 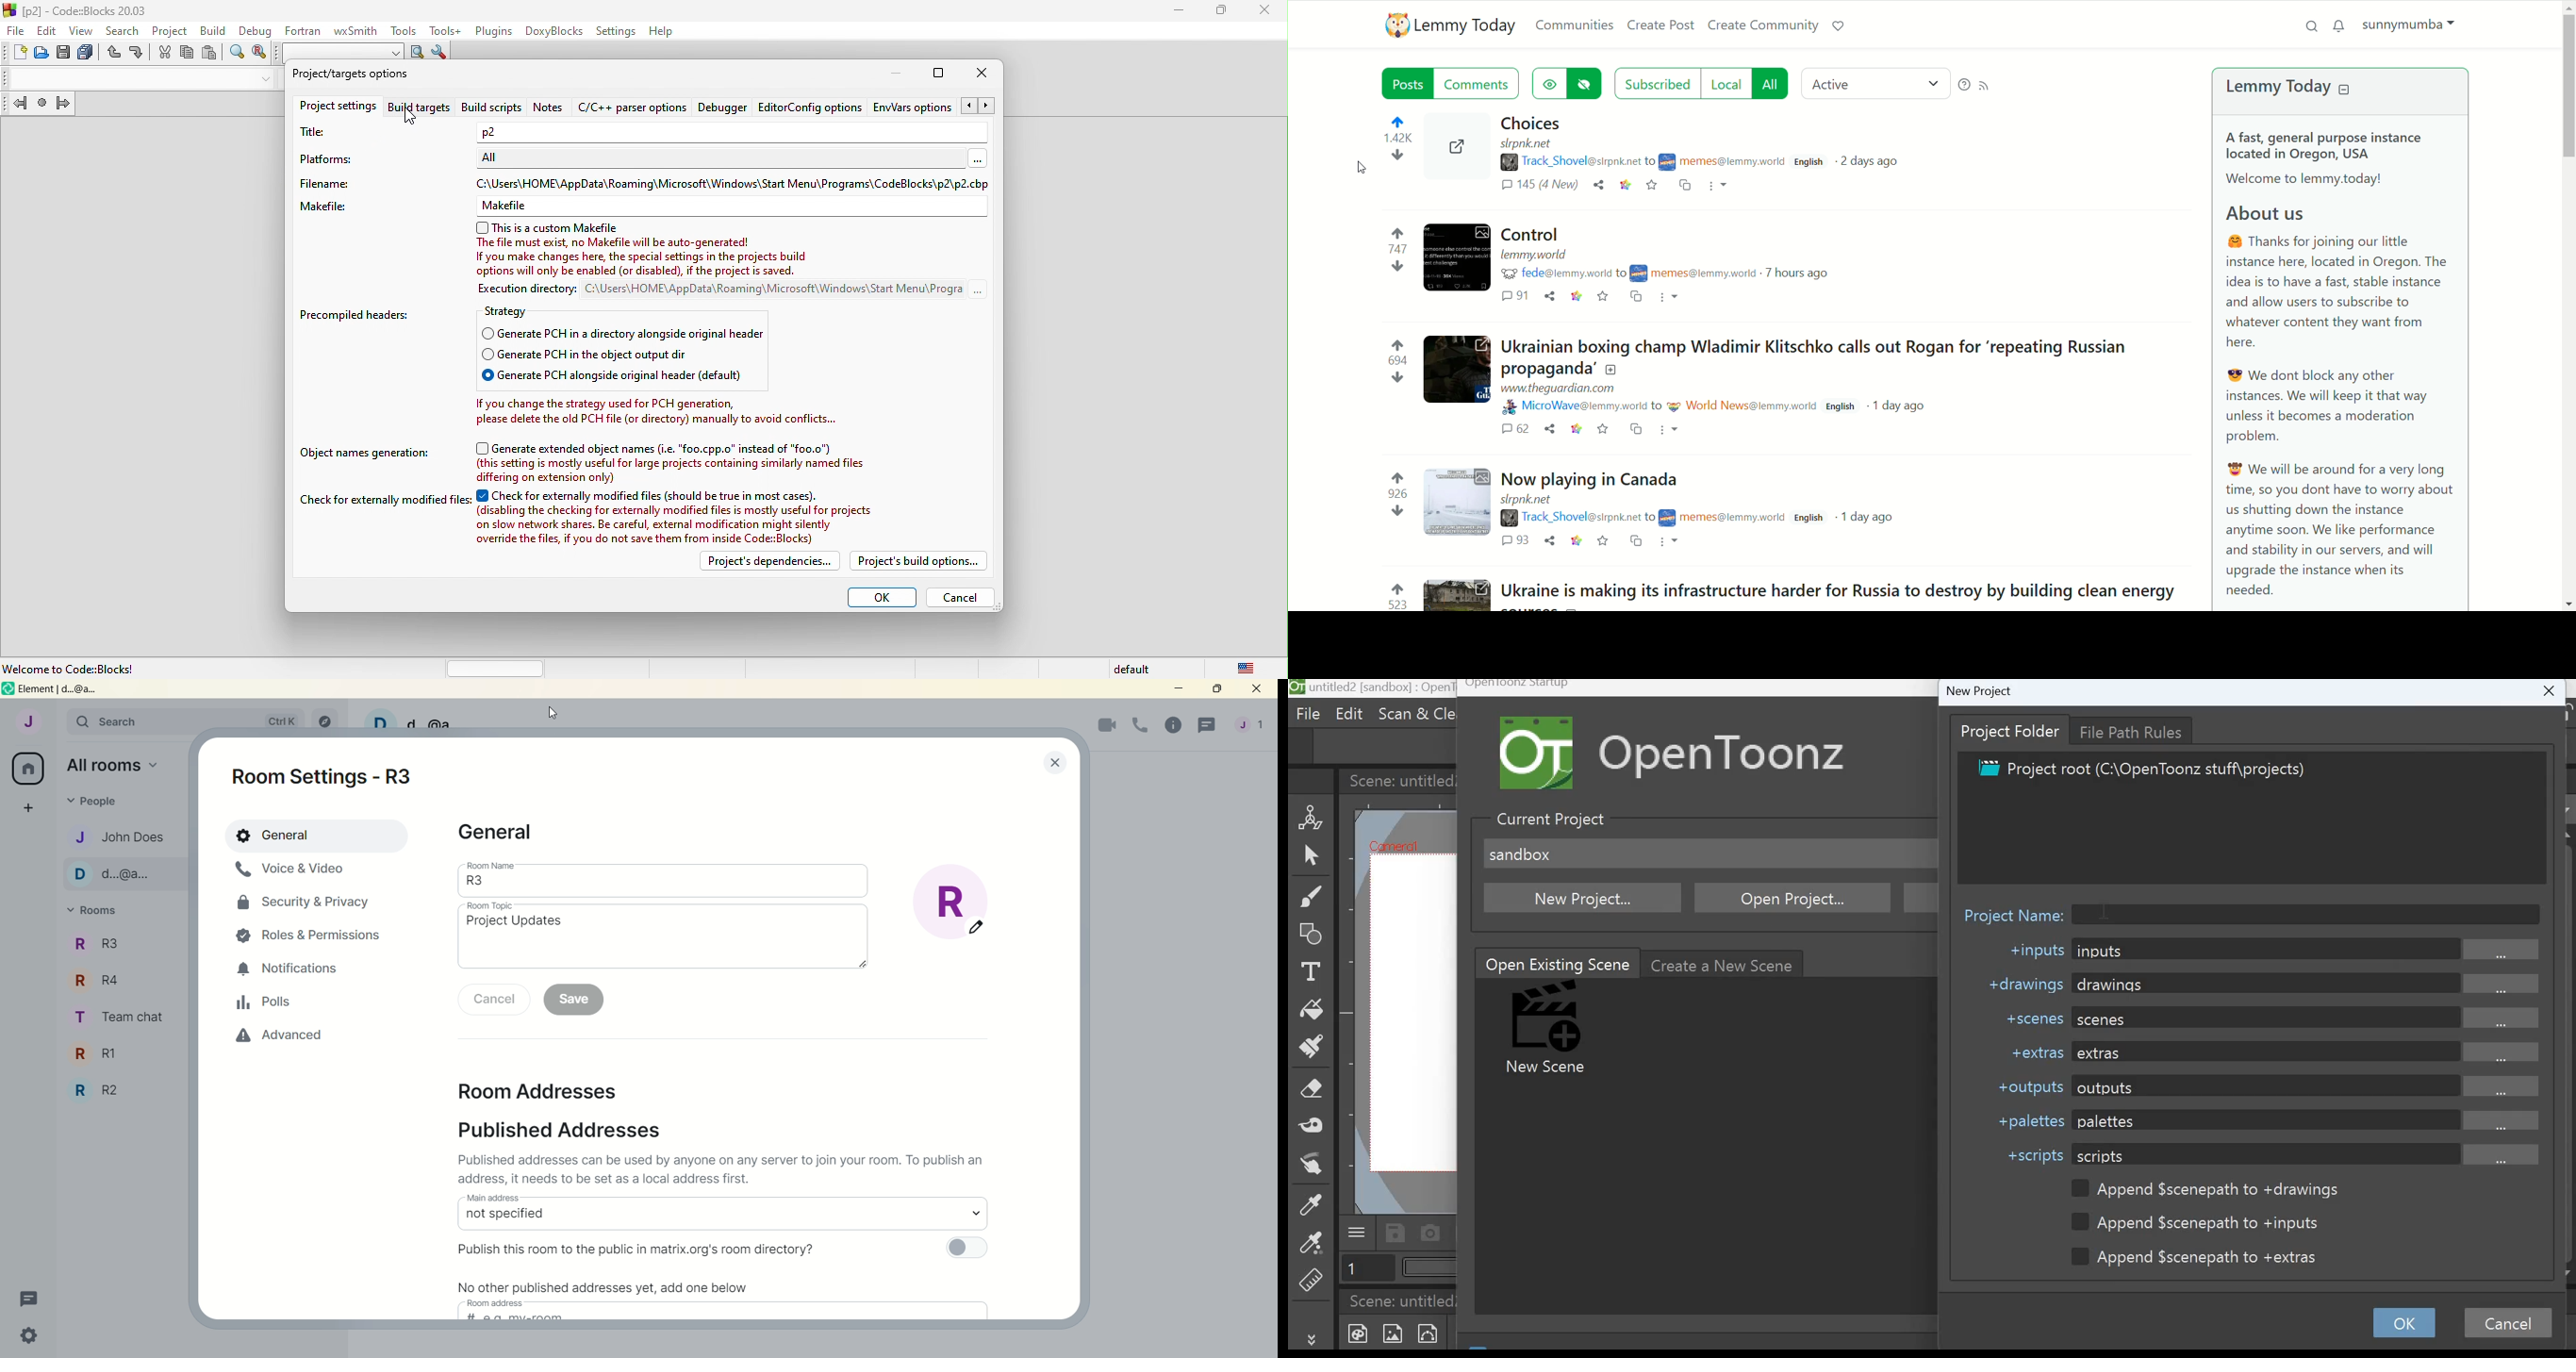 What do you see at coordinates (1964, 86) in the screenshot?
I see `help` at bounding box center [1964, 86].